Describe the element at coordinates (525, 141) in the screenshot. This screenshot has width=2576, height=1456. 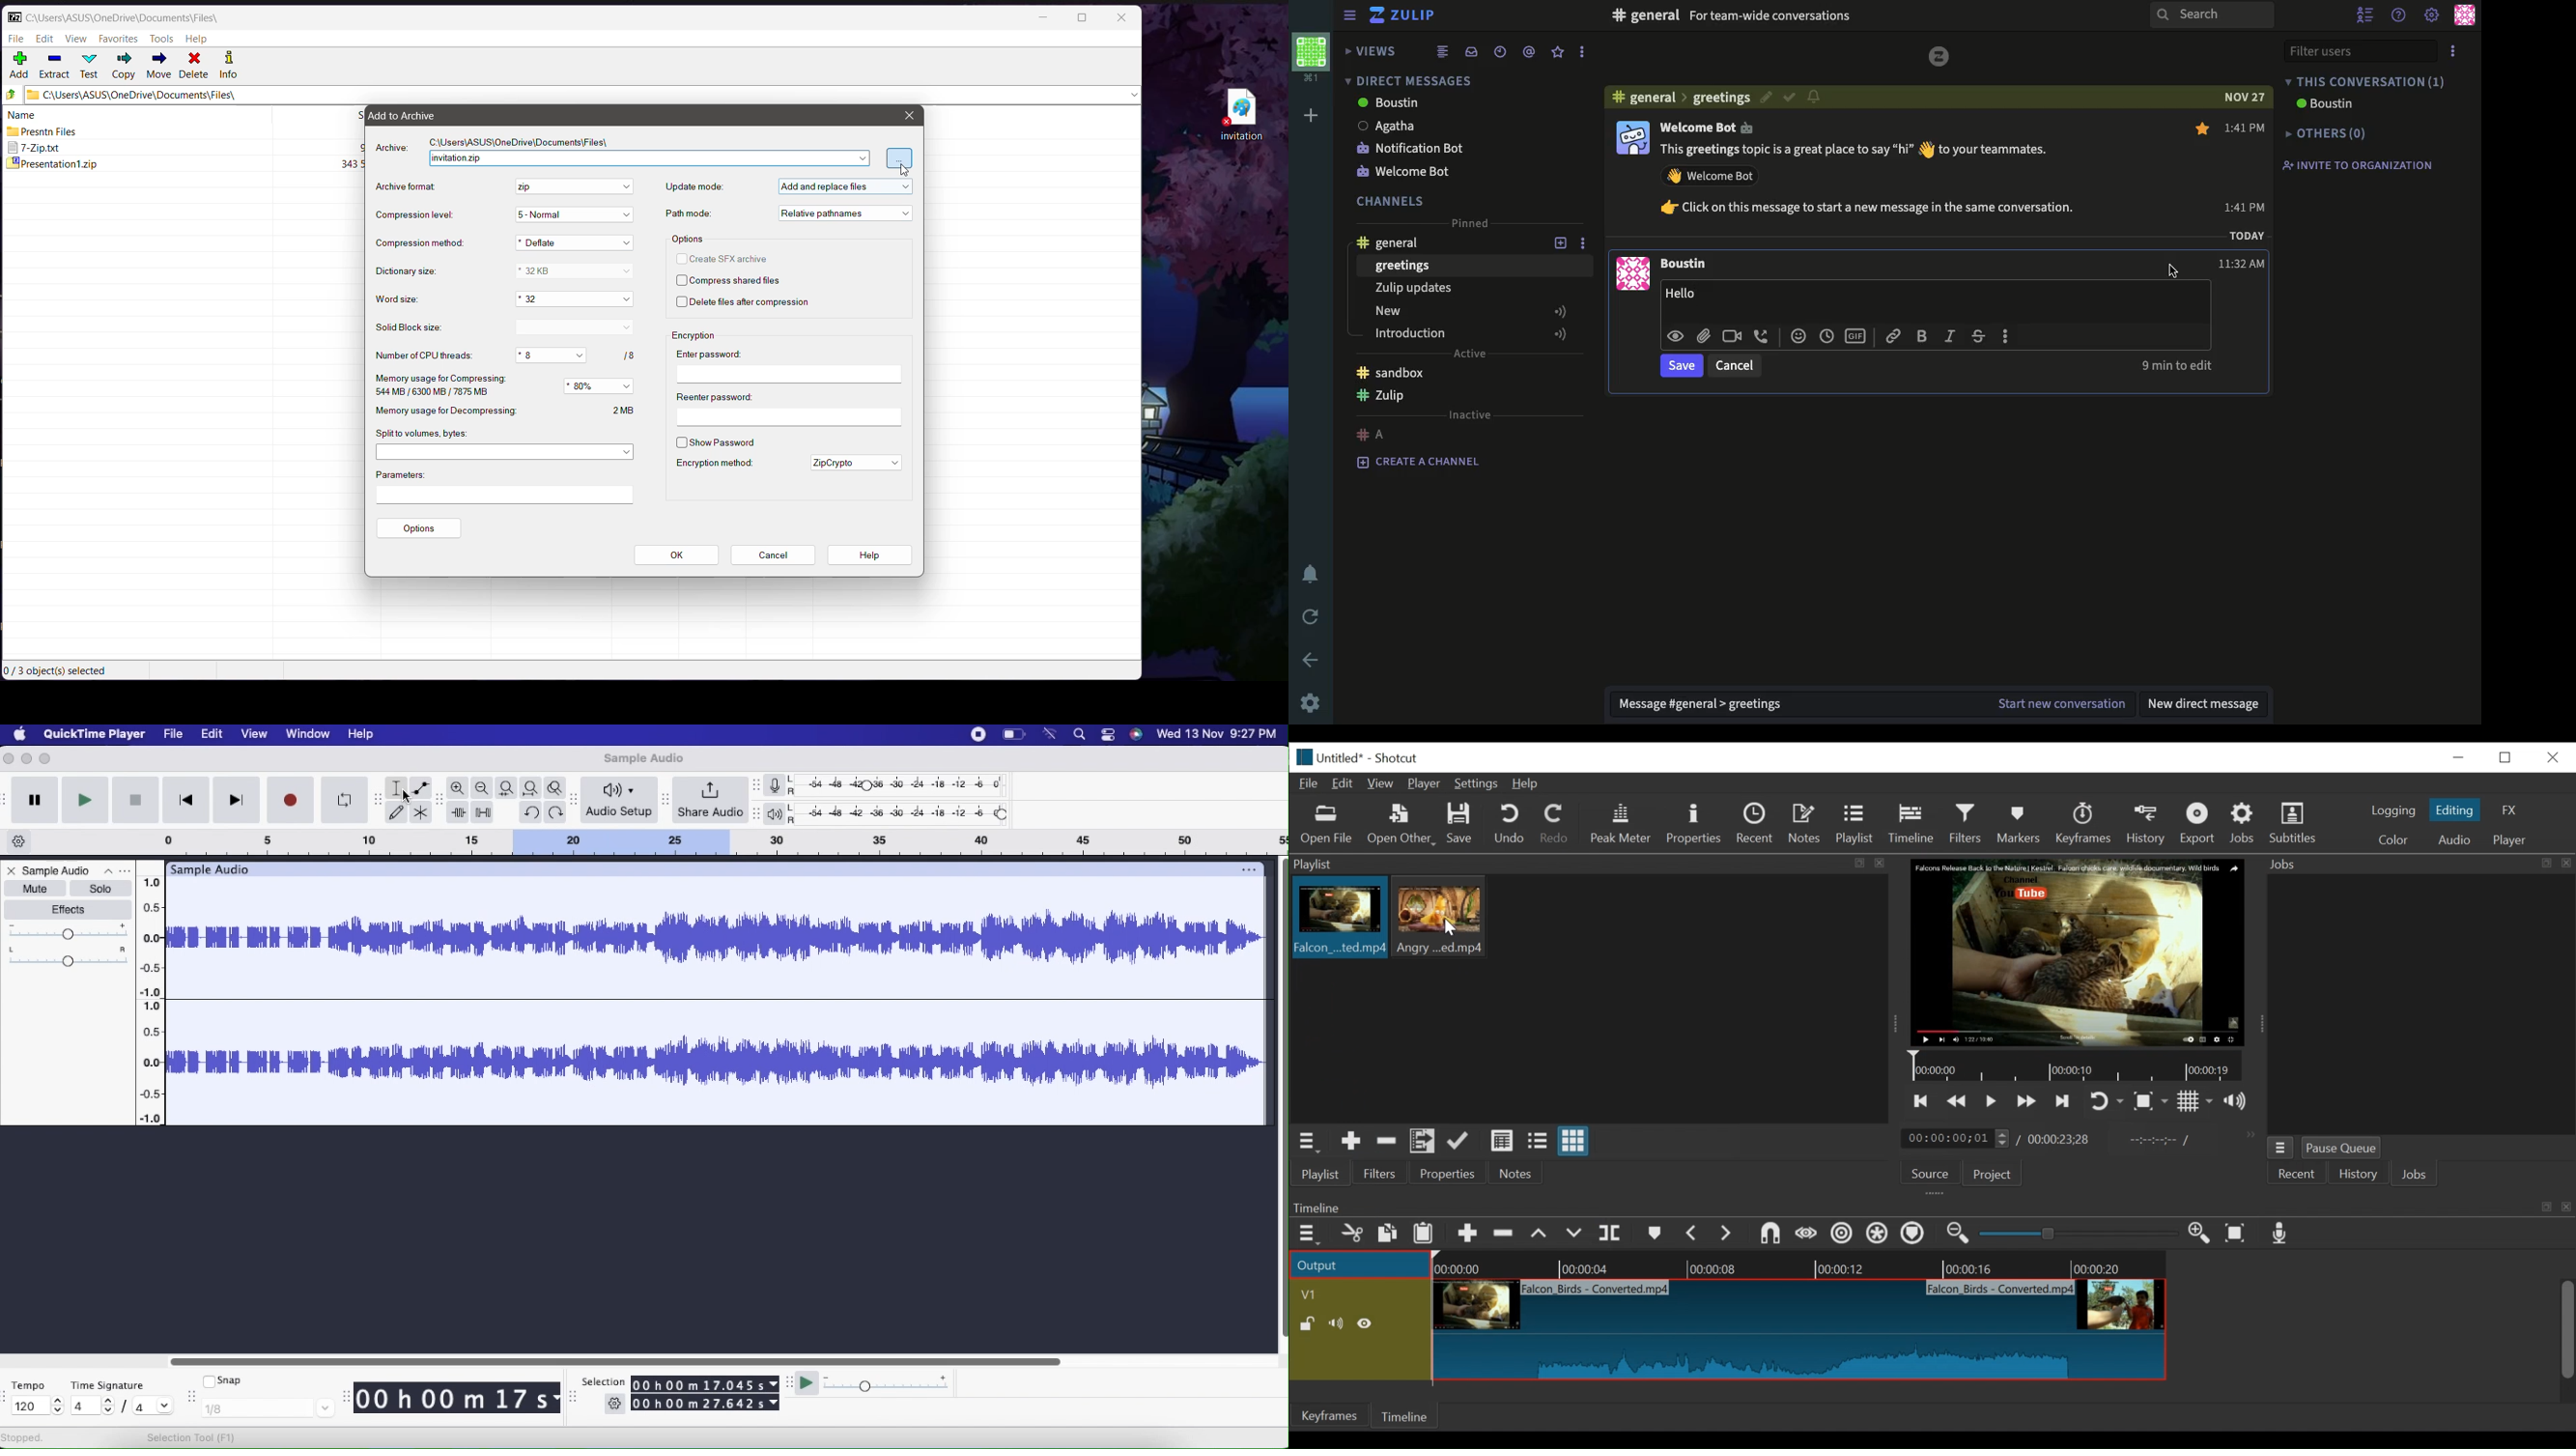
I see `Archive File Path` at that location.